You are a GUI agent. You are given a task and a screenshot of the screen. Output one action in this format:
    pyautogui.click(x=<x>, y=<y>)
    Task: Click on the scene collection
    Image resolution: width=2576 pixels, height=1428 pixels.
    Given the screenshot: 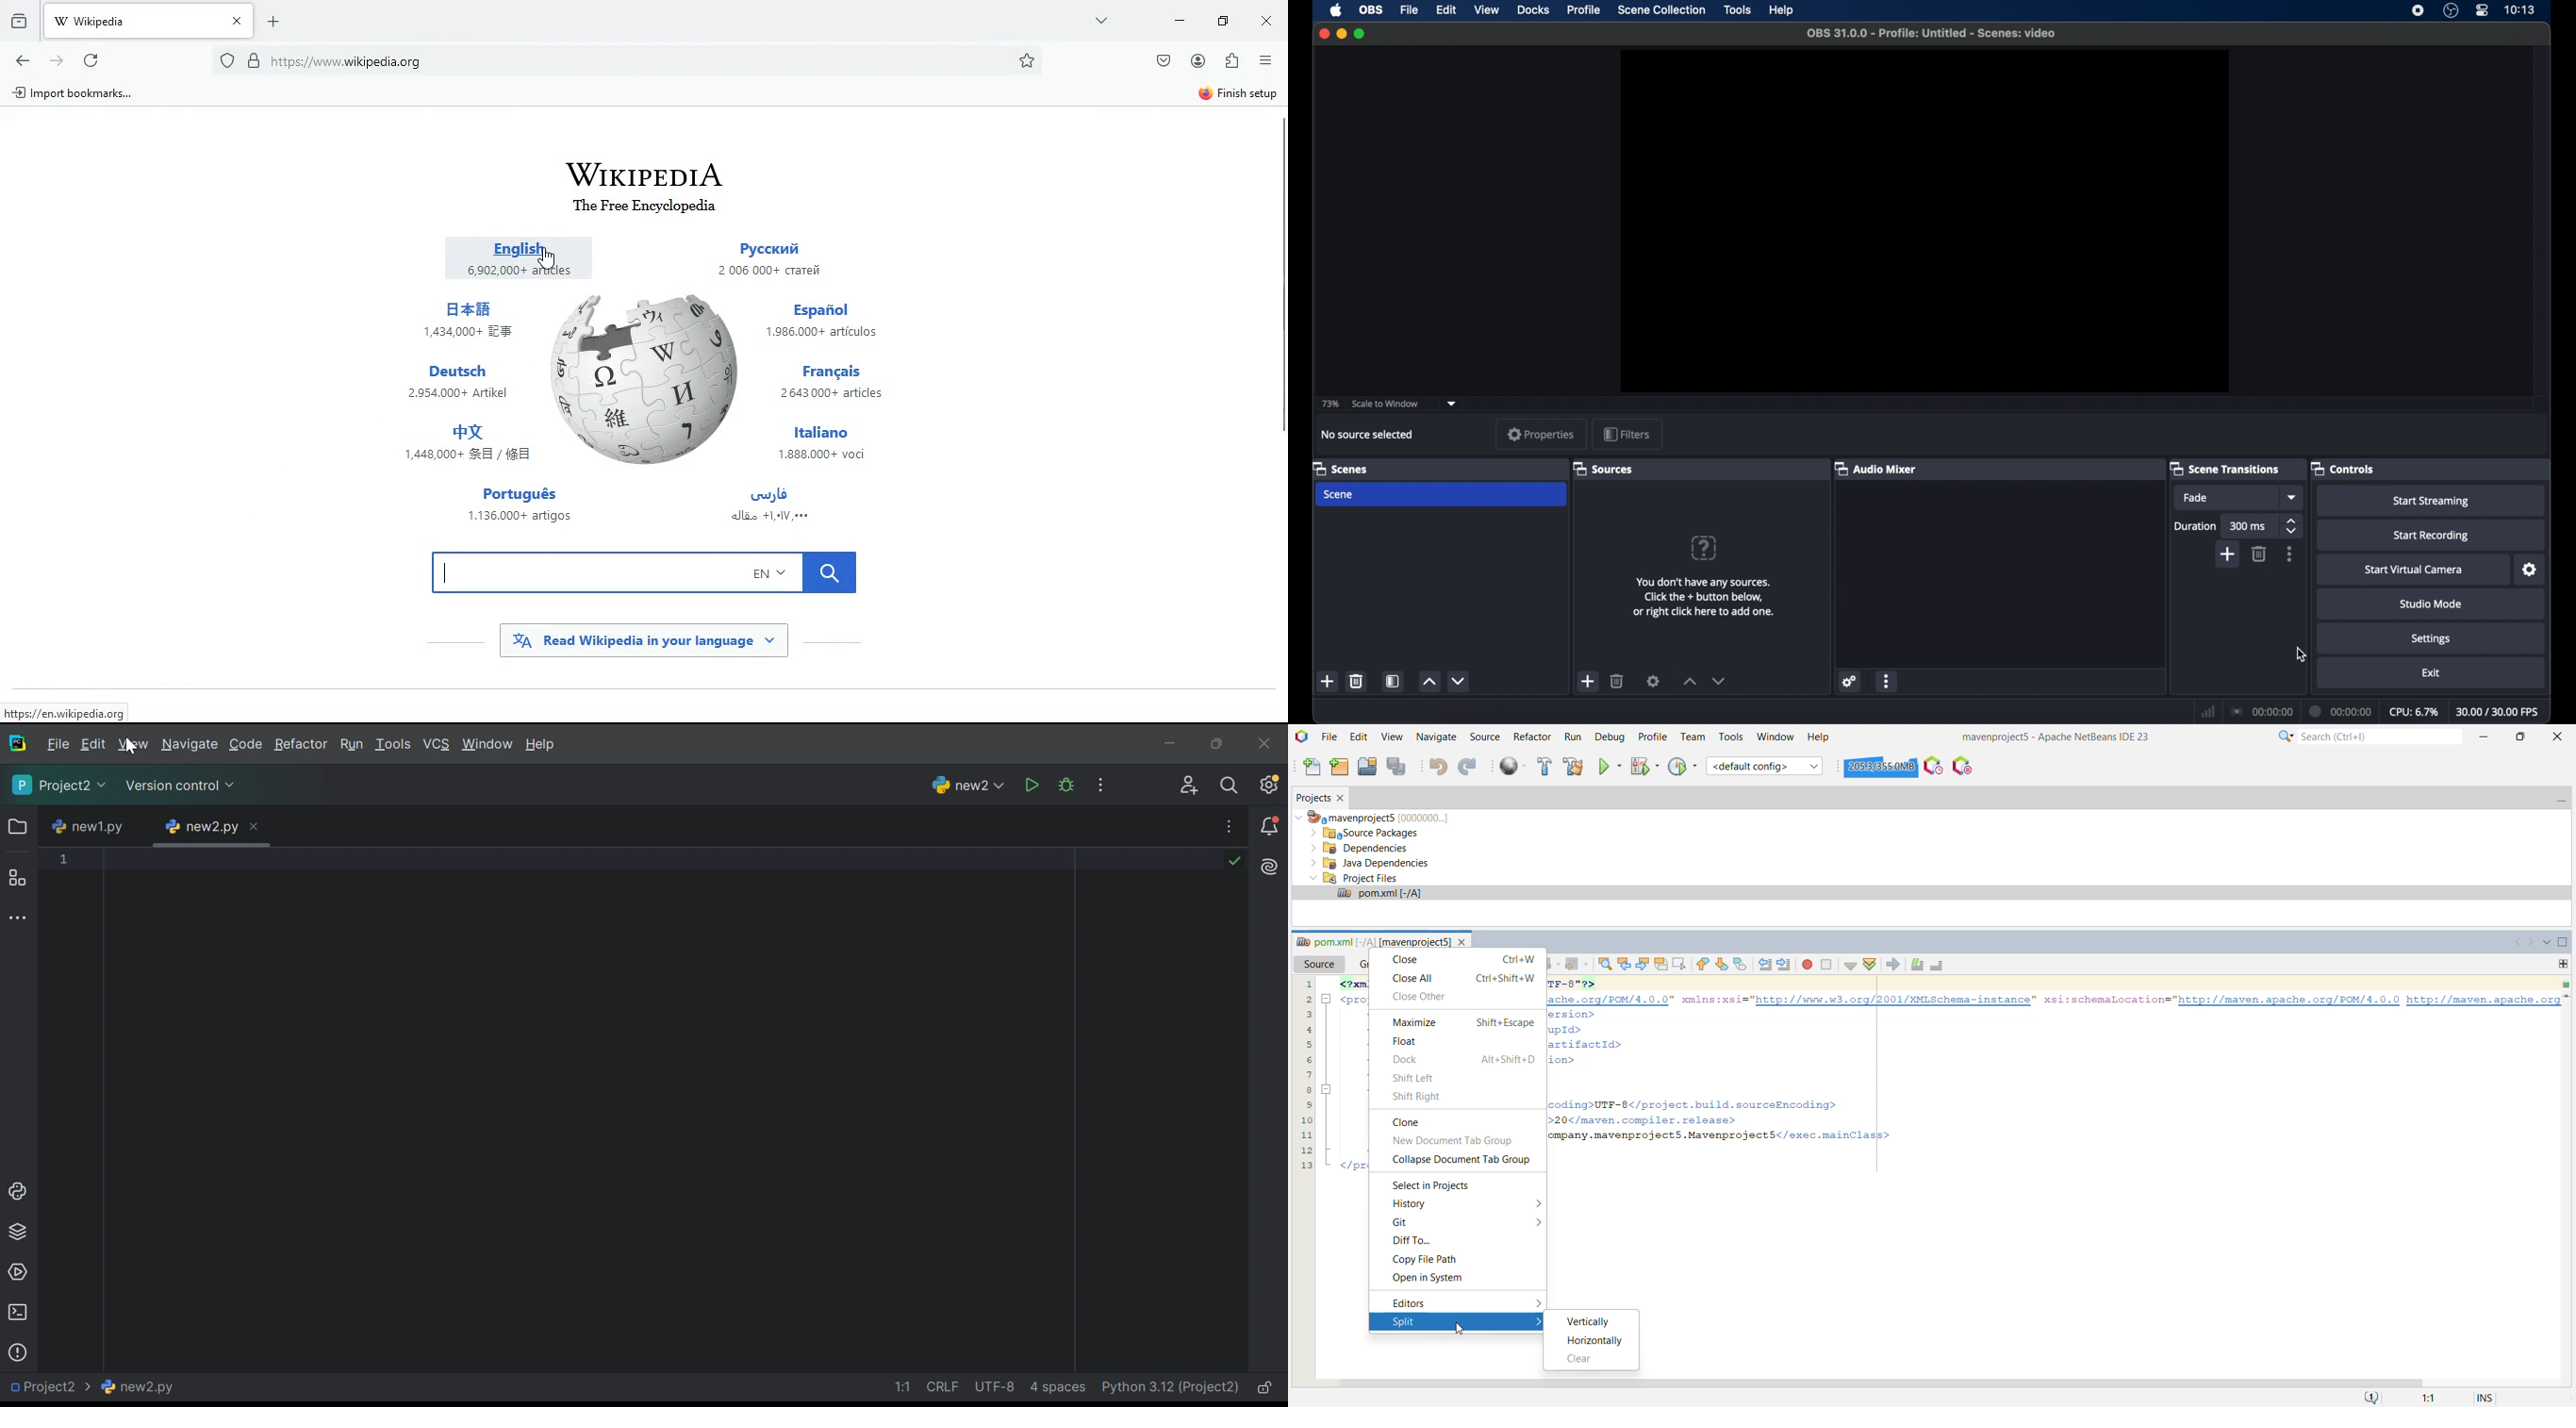 What is the action you would take?
    pyautogui.click(x=1663, y=10)
    